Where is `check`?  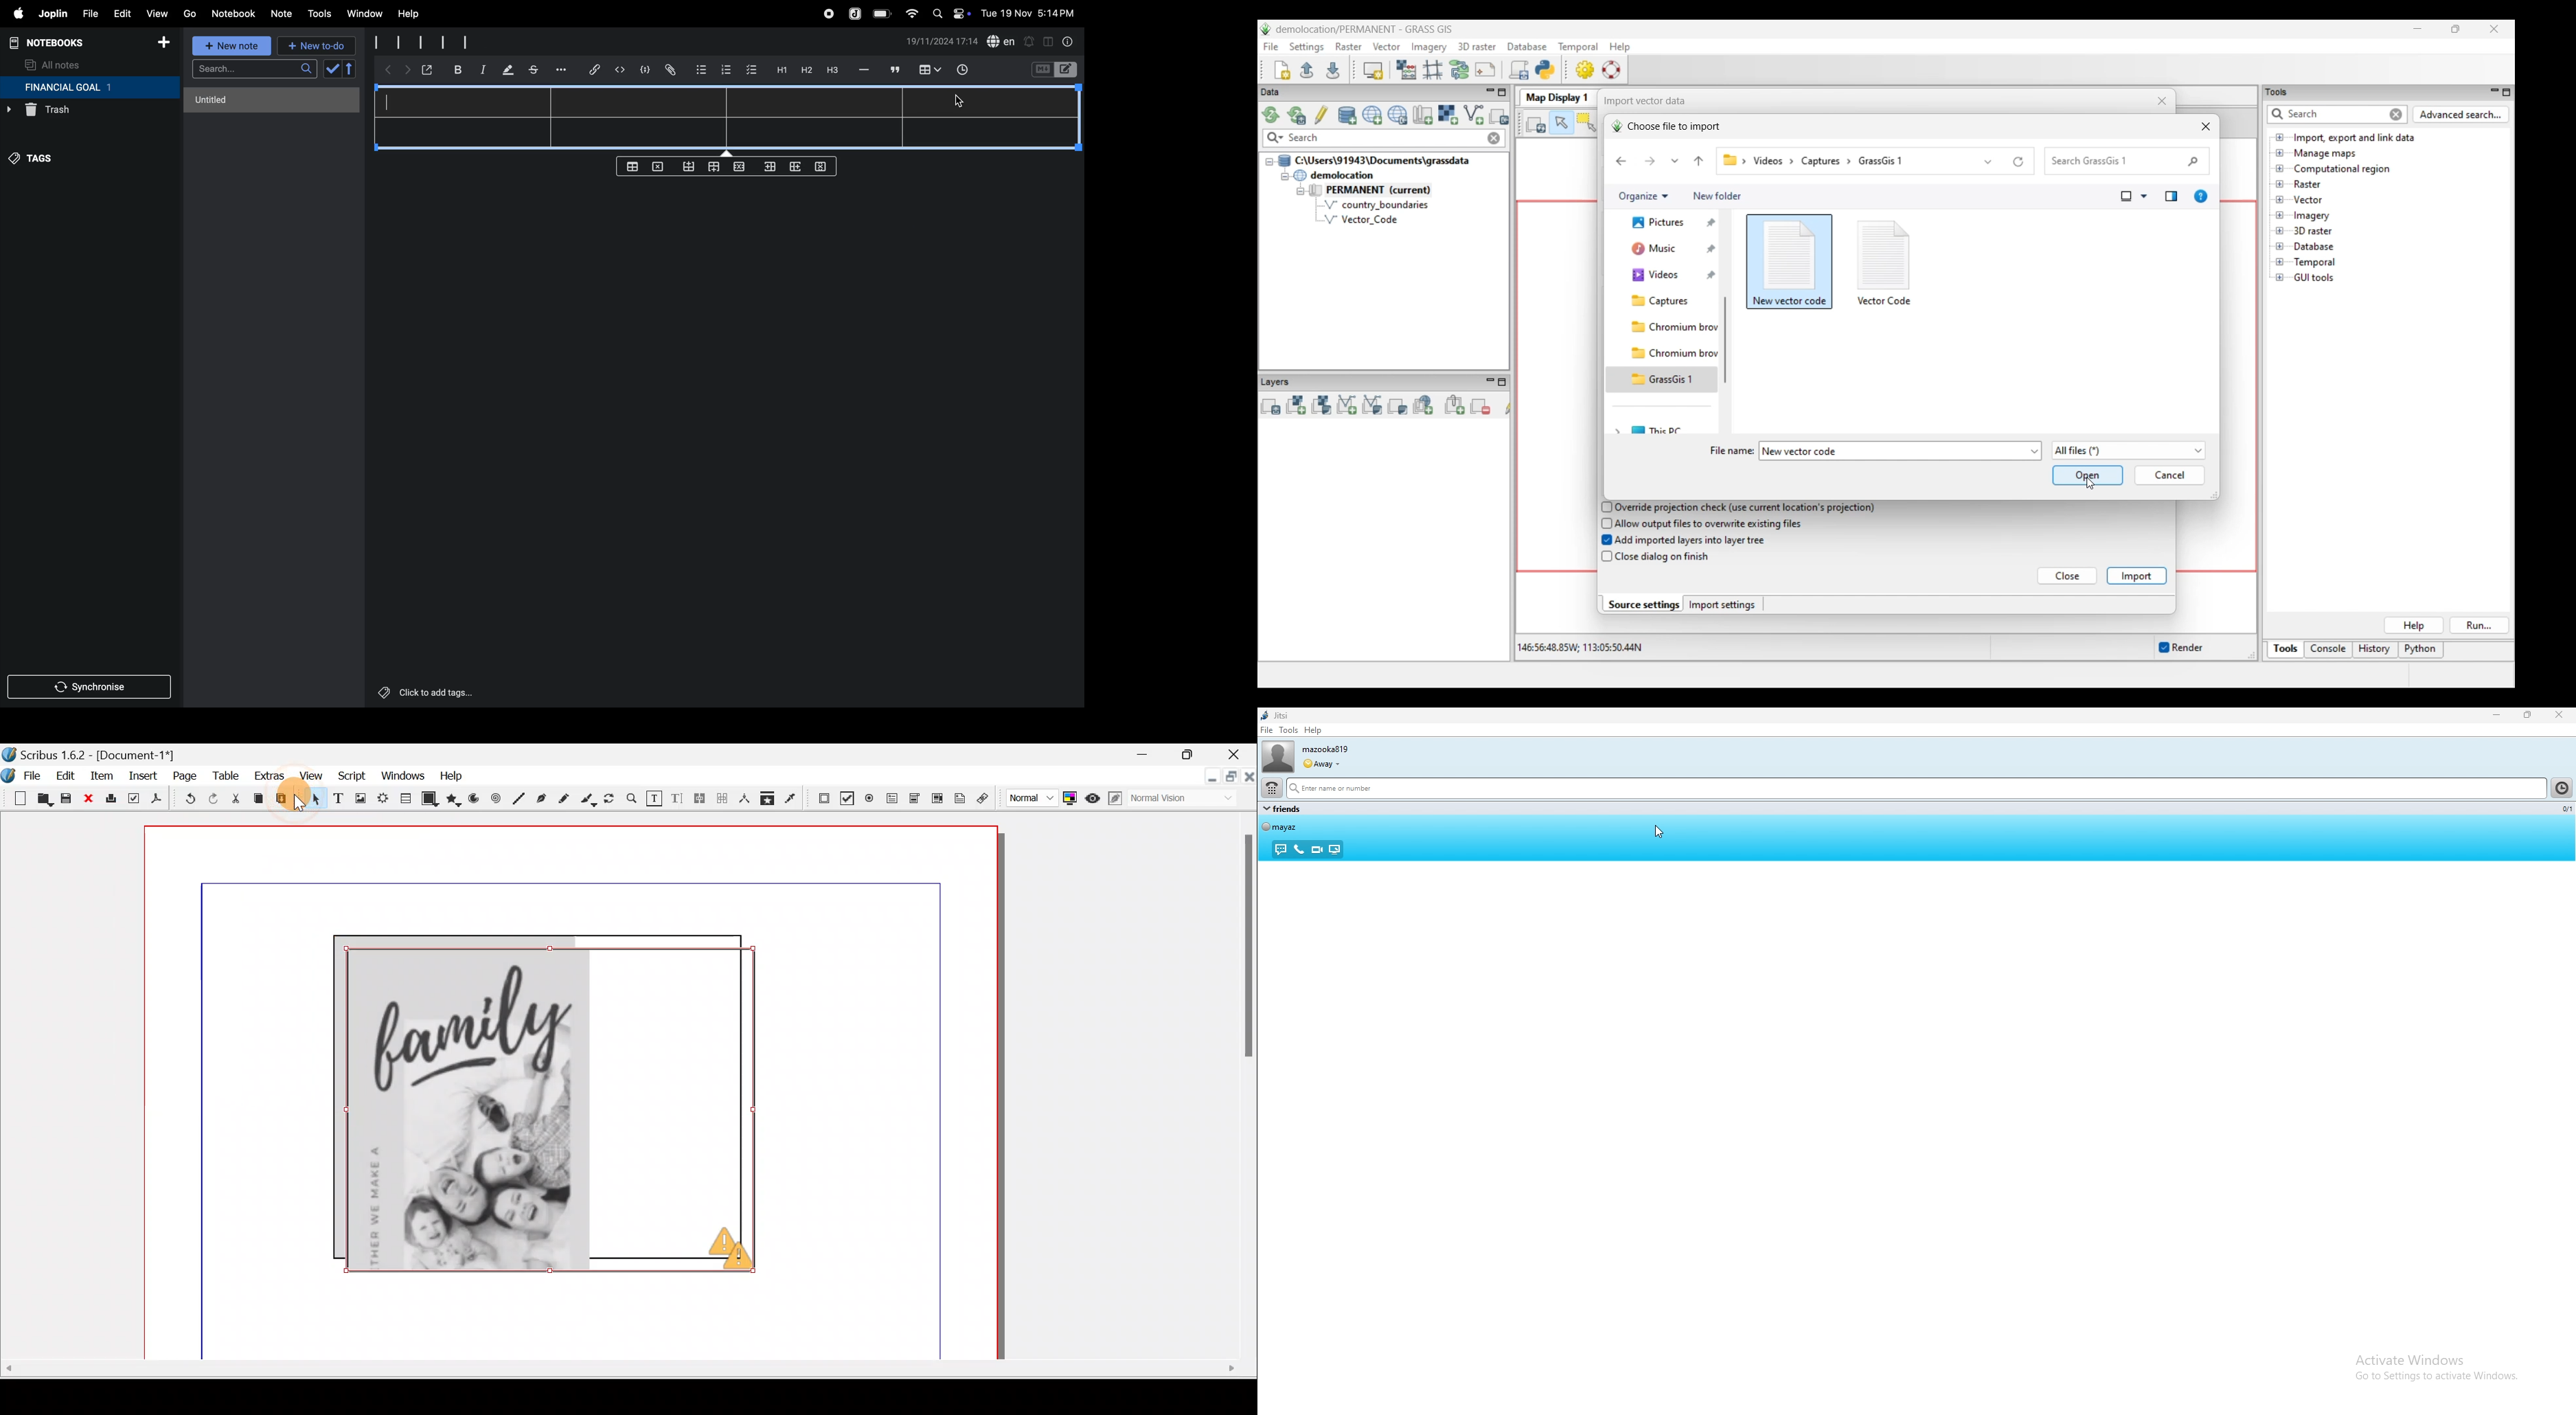 check is located at coordinates (331, 69).